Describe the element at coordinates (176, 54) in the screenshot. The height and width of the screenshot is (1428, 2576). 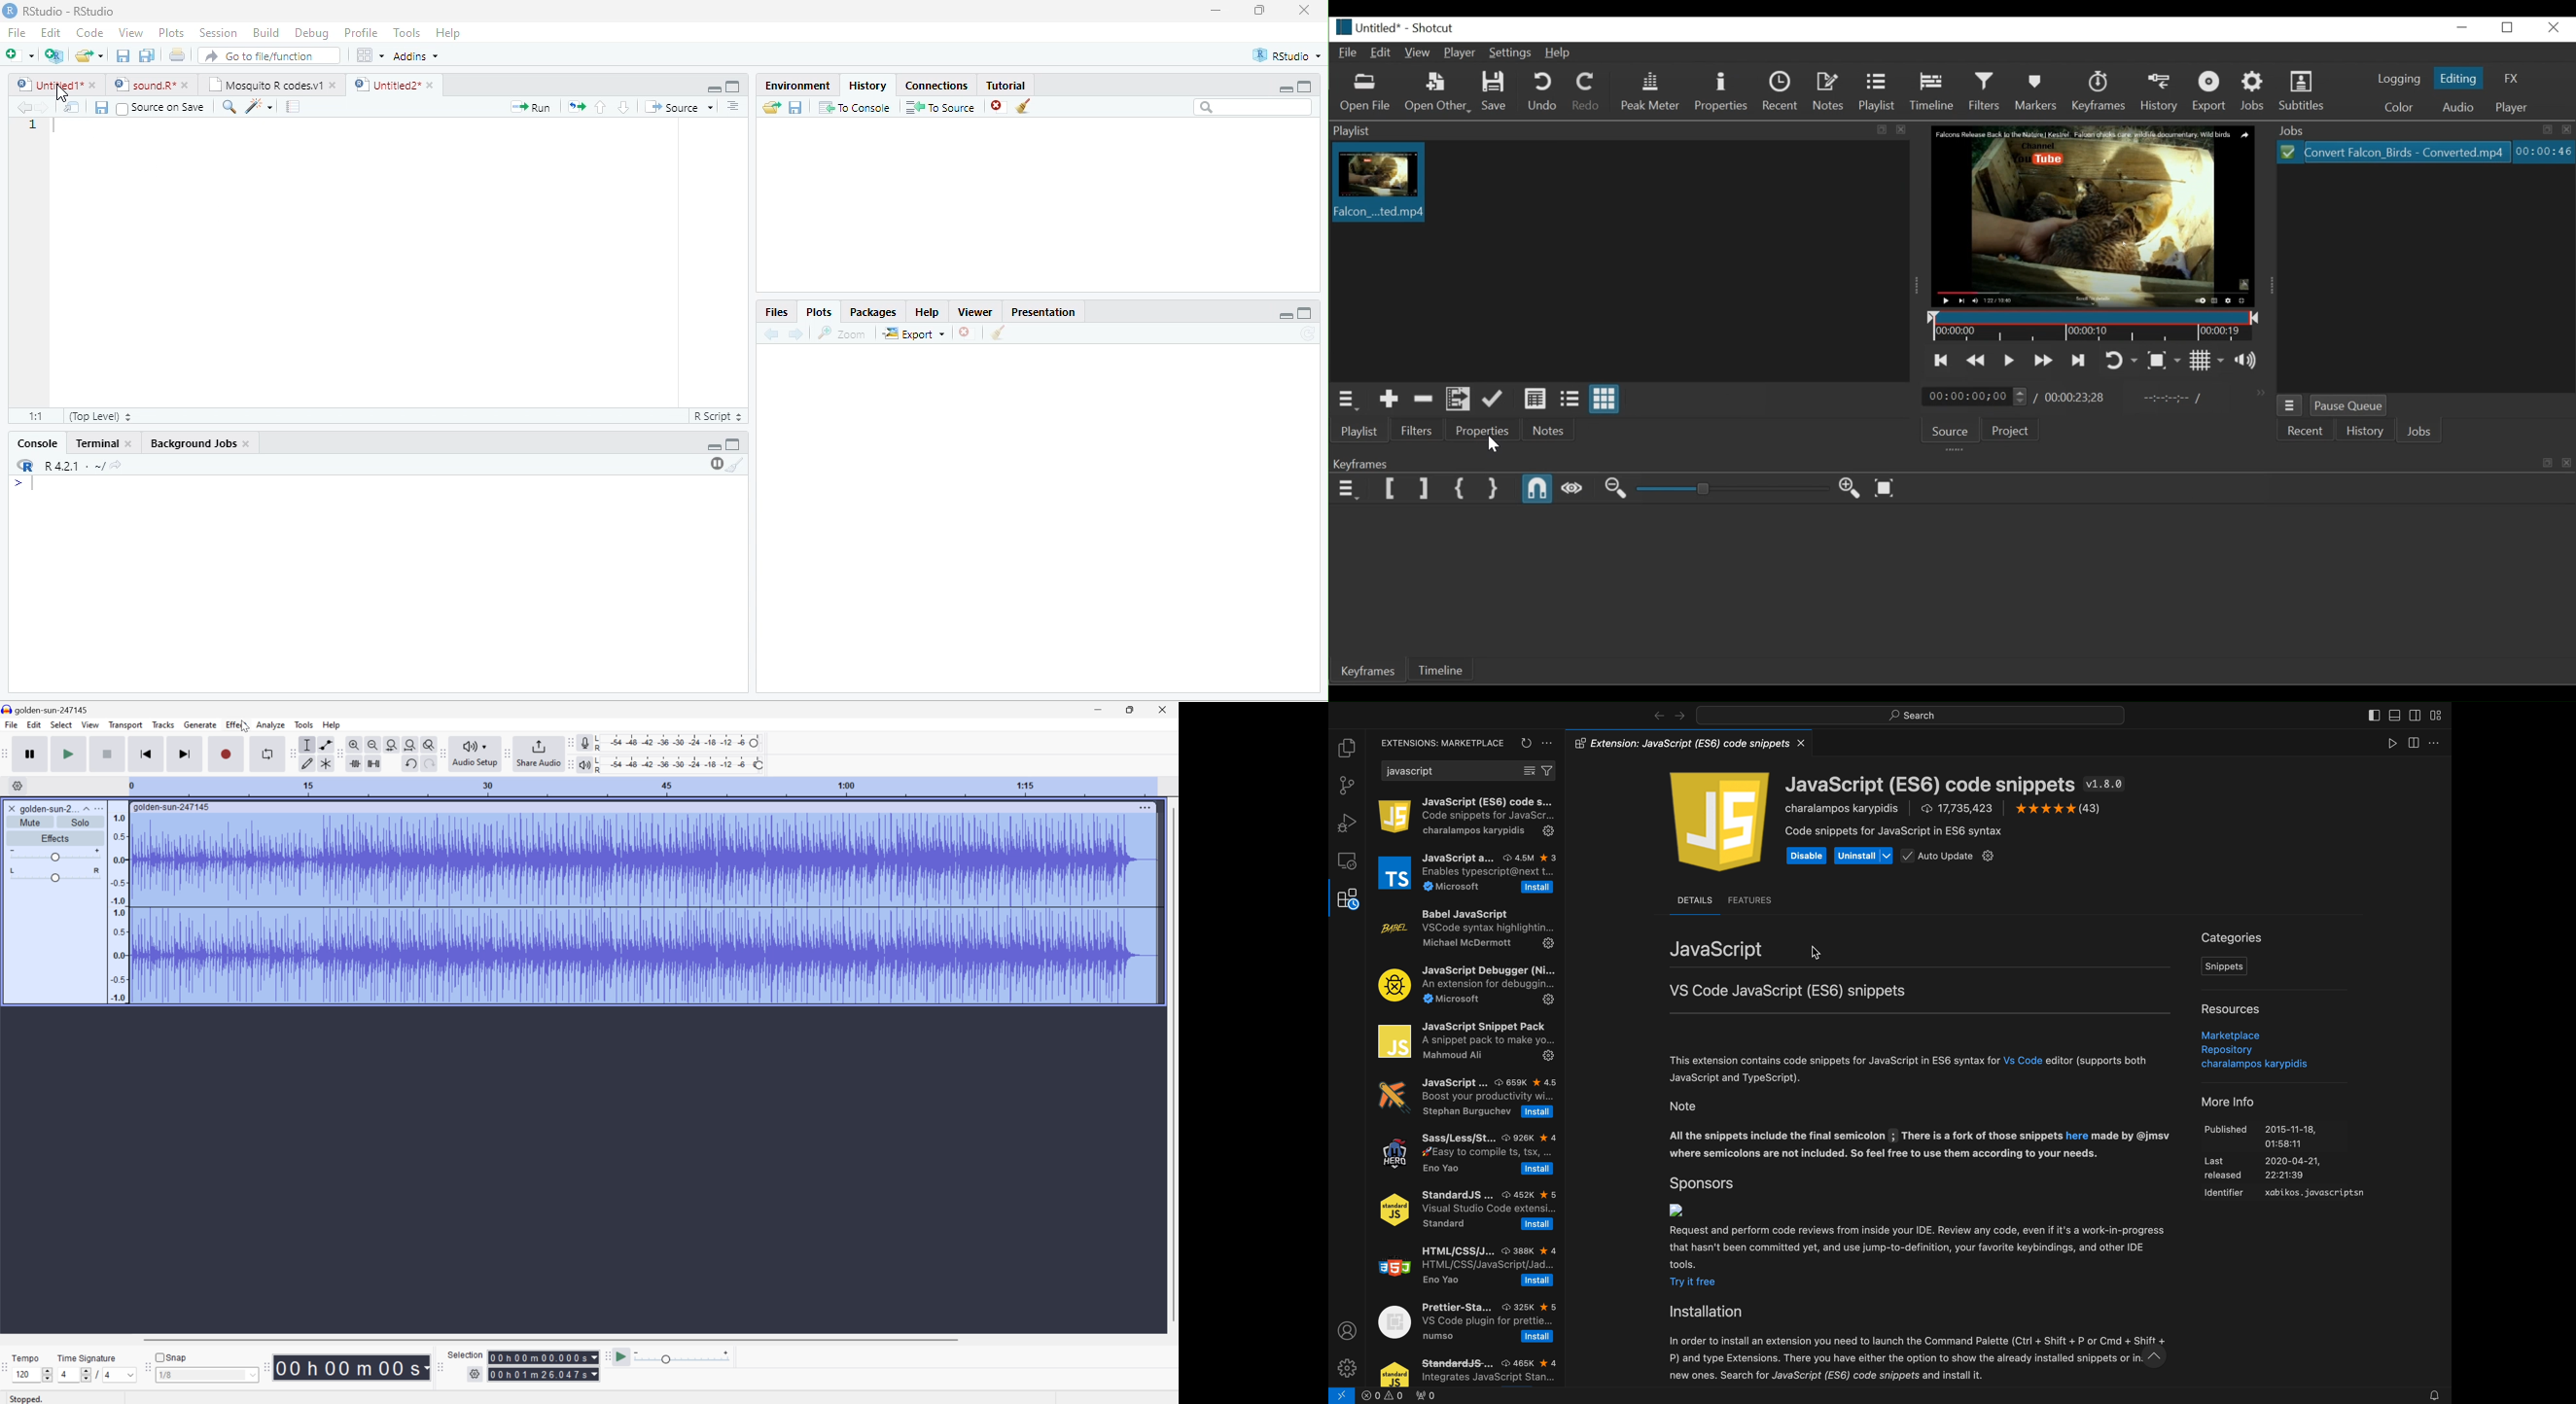
I see `print` at that location.